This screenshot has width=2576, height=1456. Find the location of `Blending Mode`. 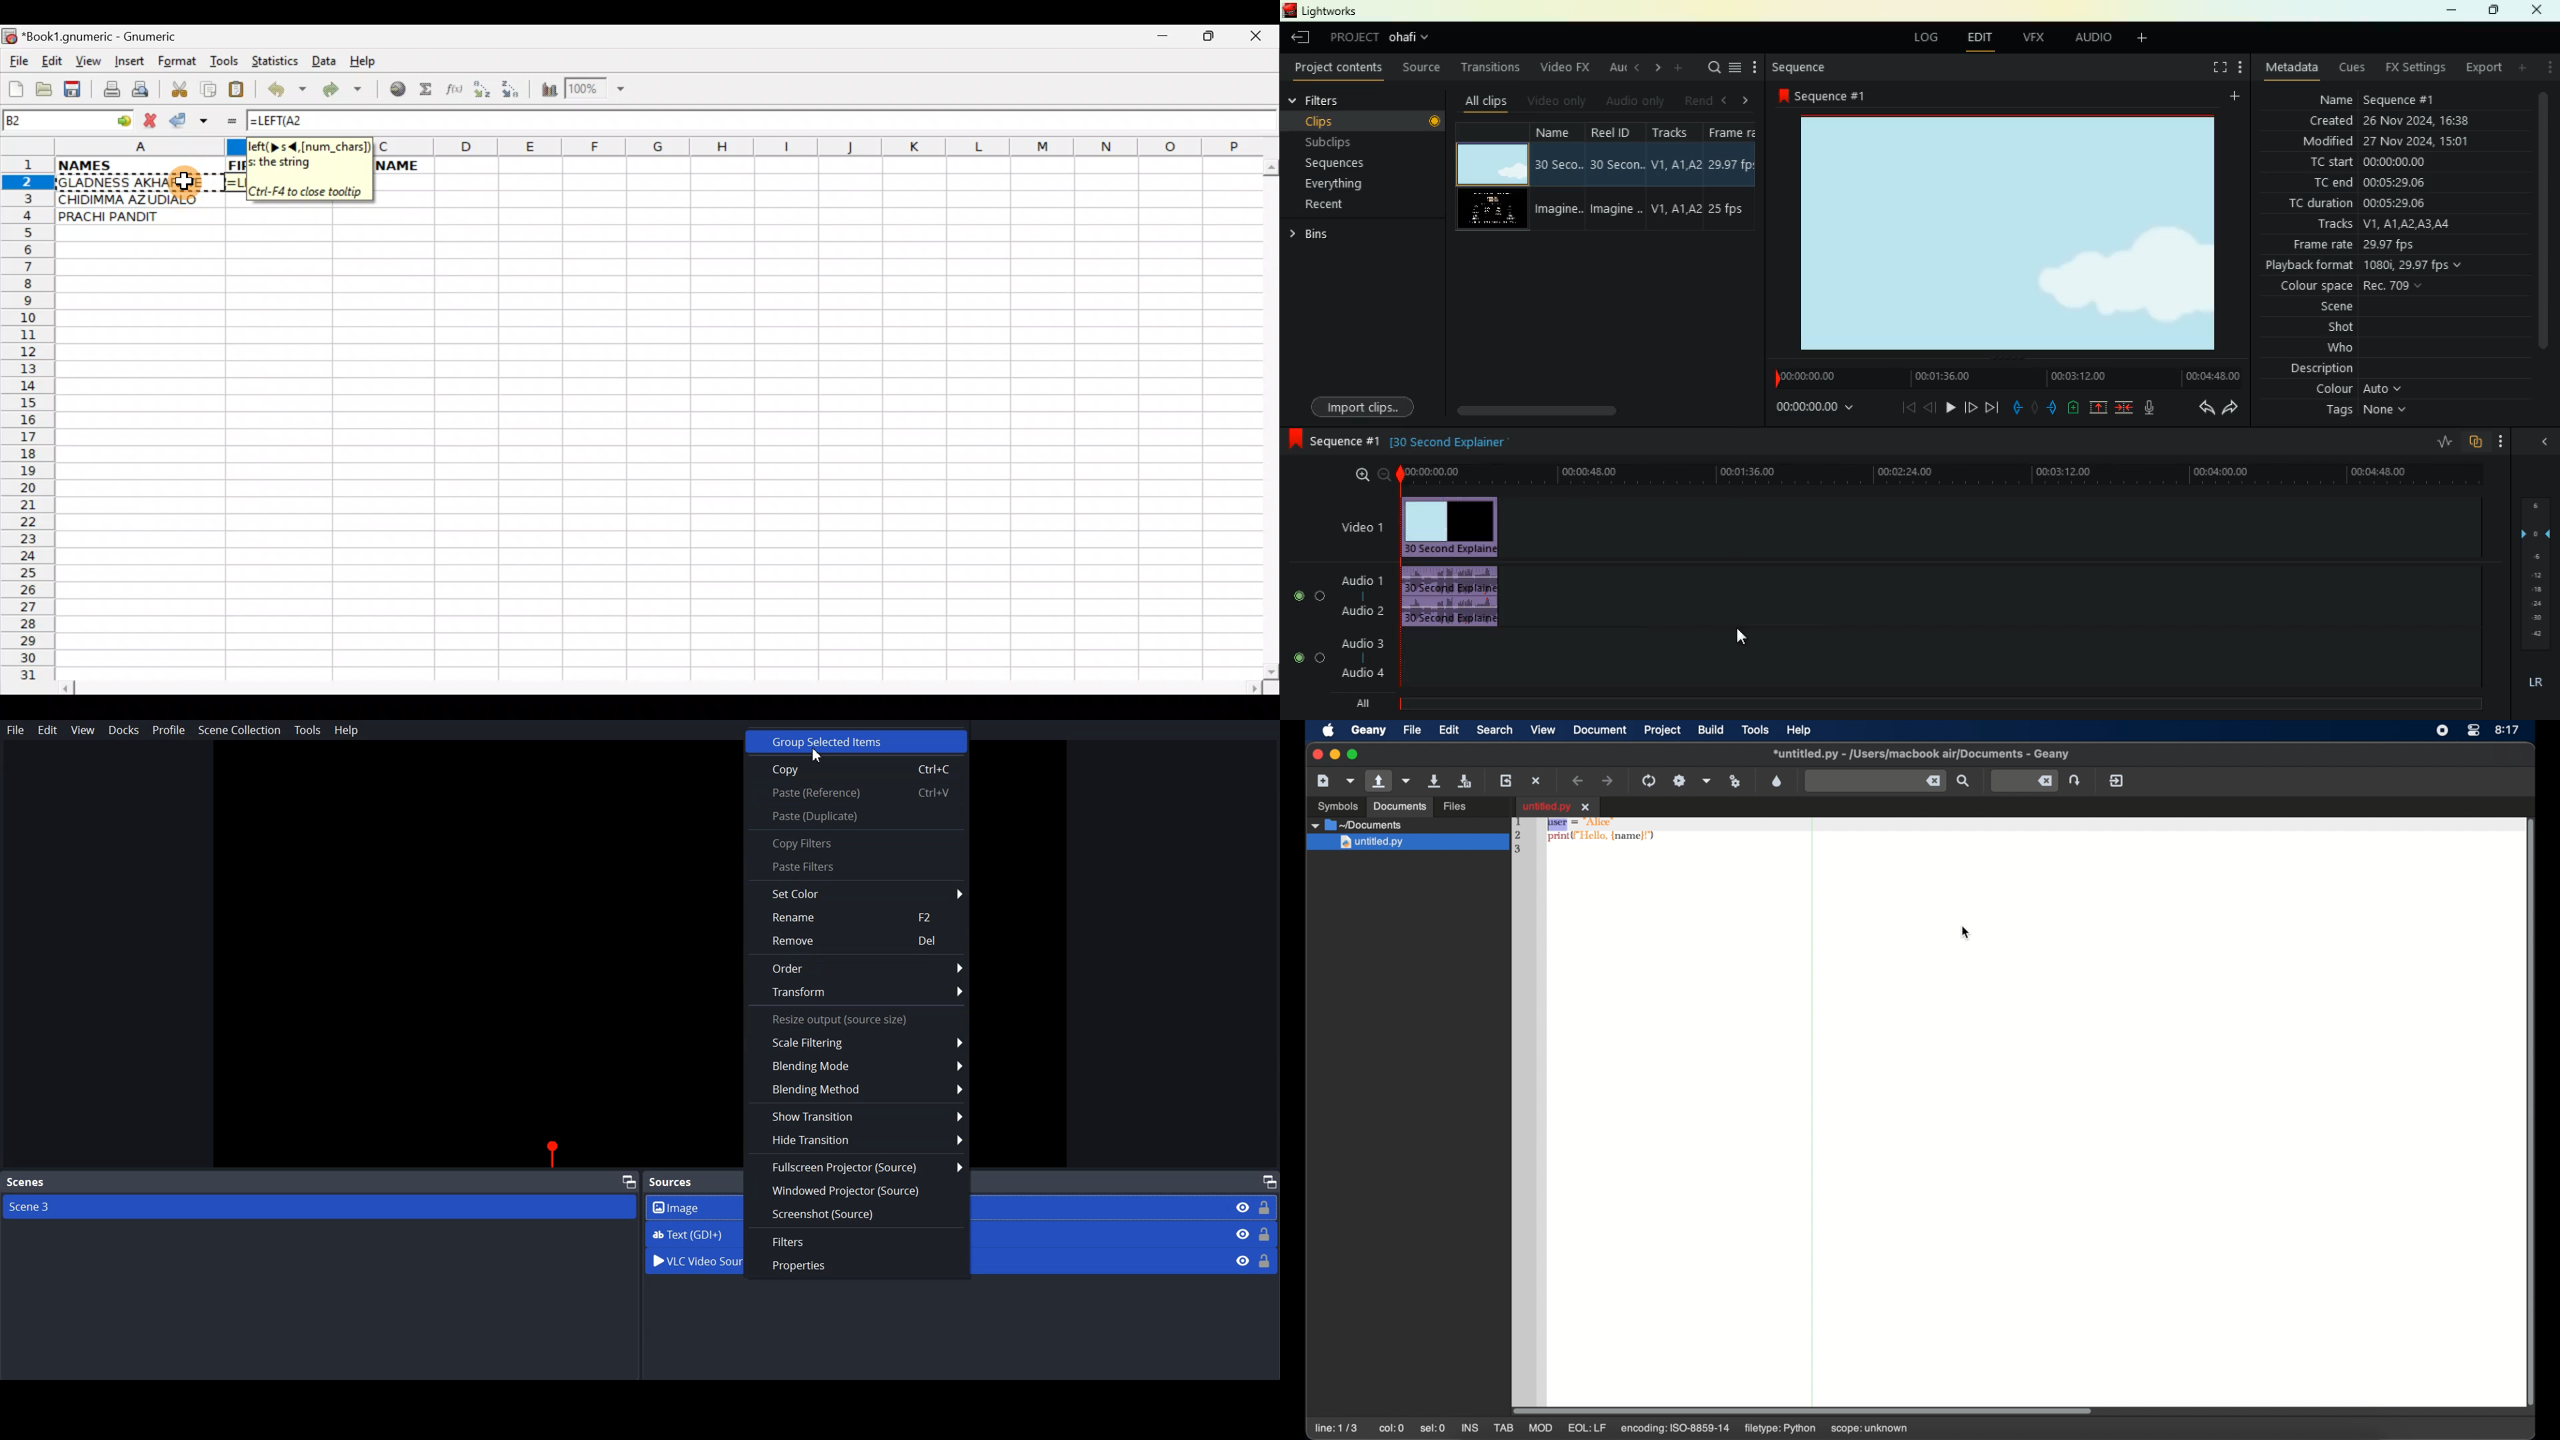

Blending Mode is located at coordinates (857, 1067).